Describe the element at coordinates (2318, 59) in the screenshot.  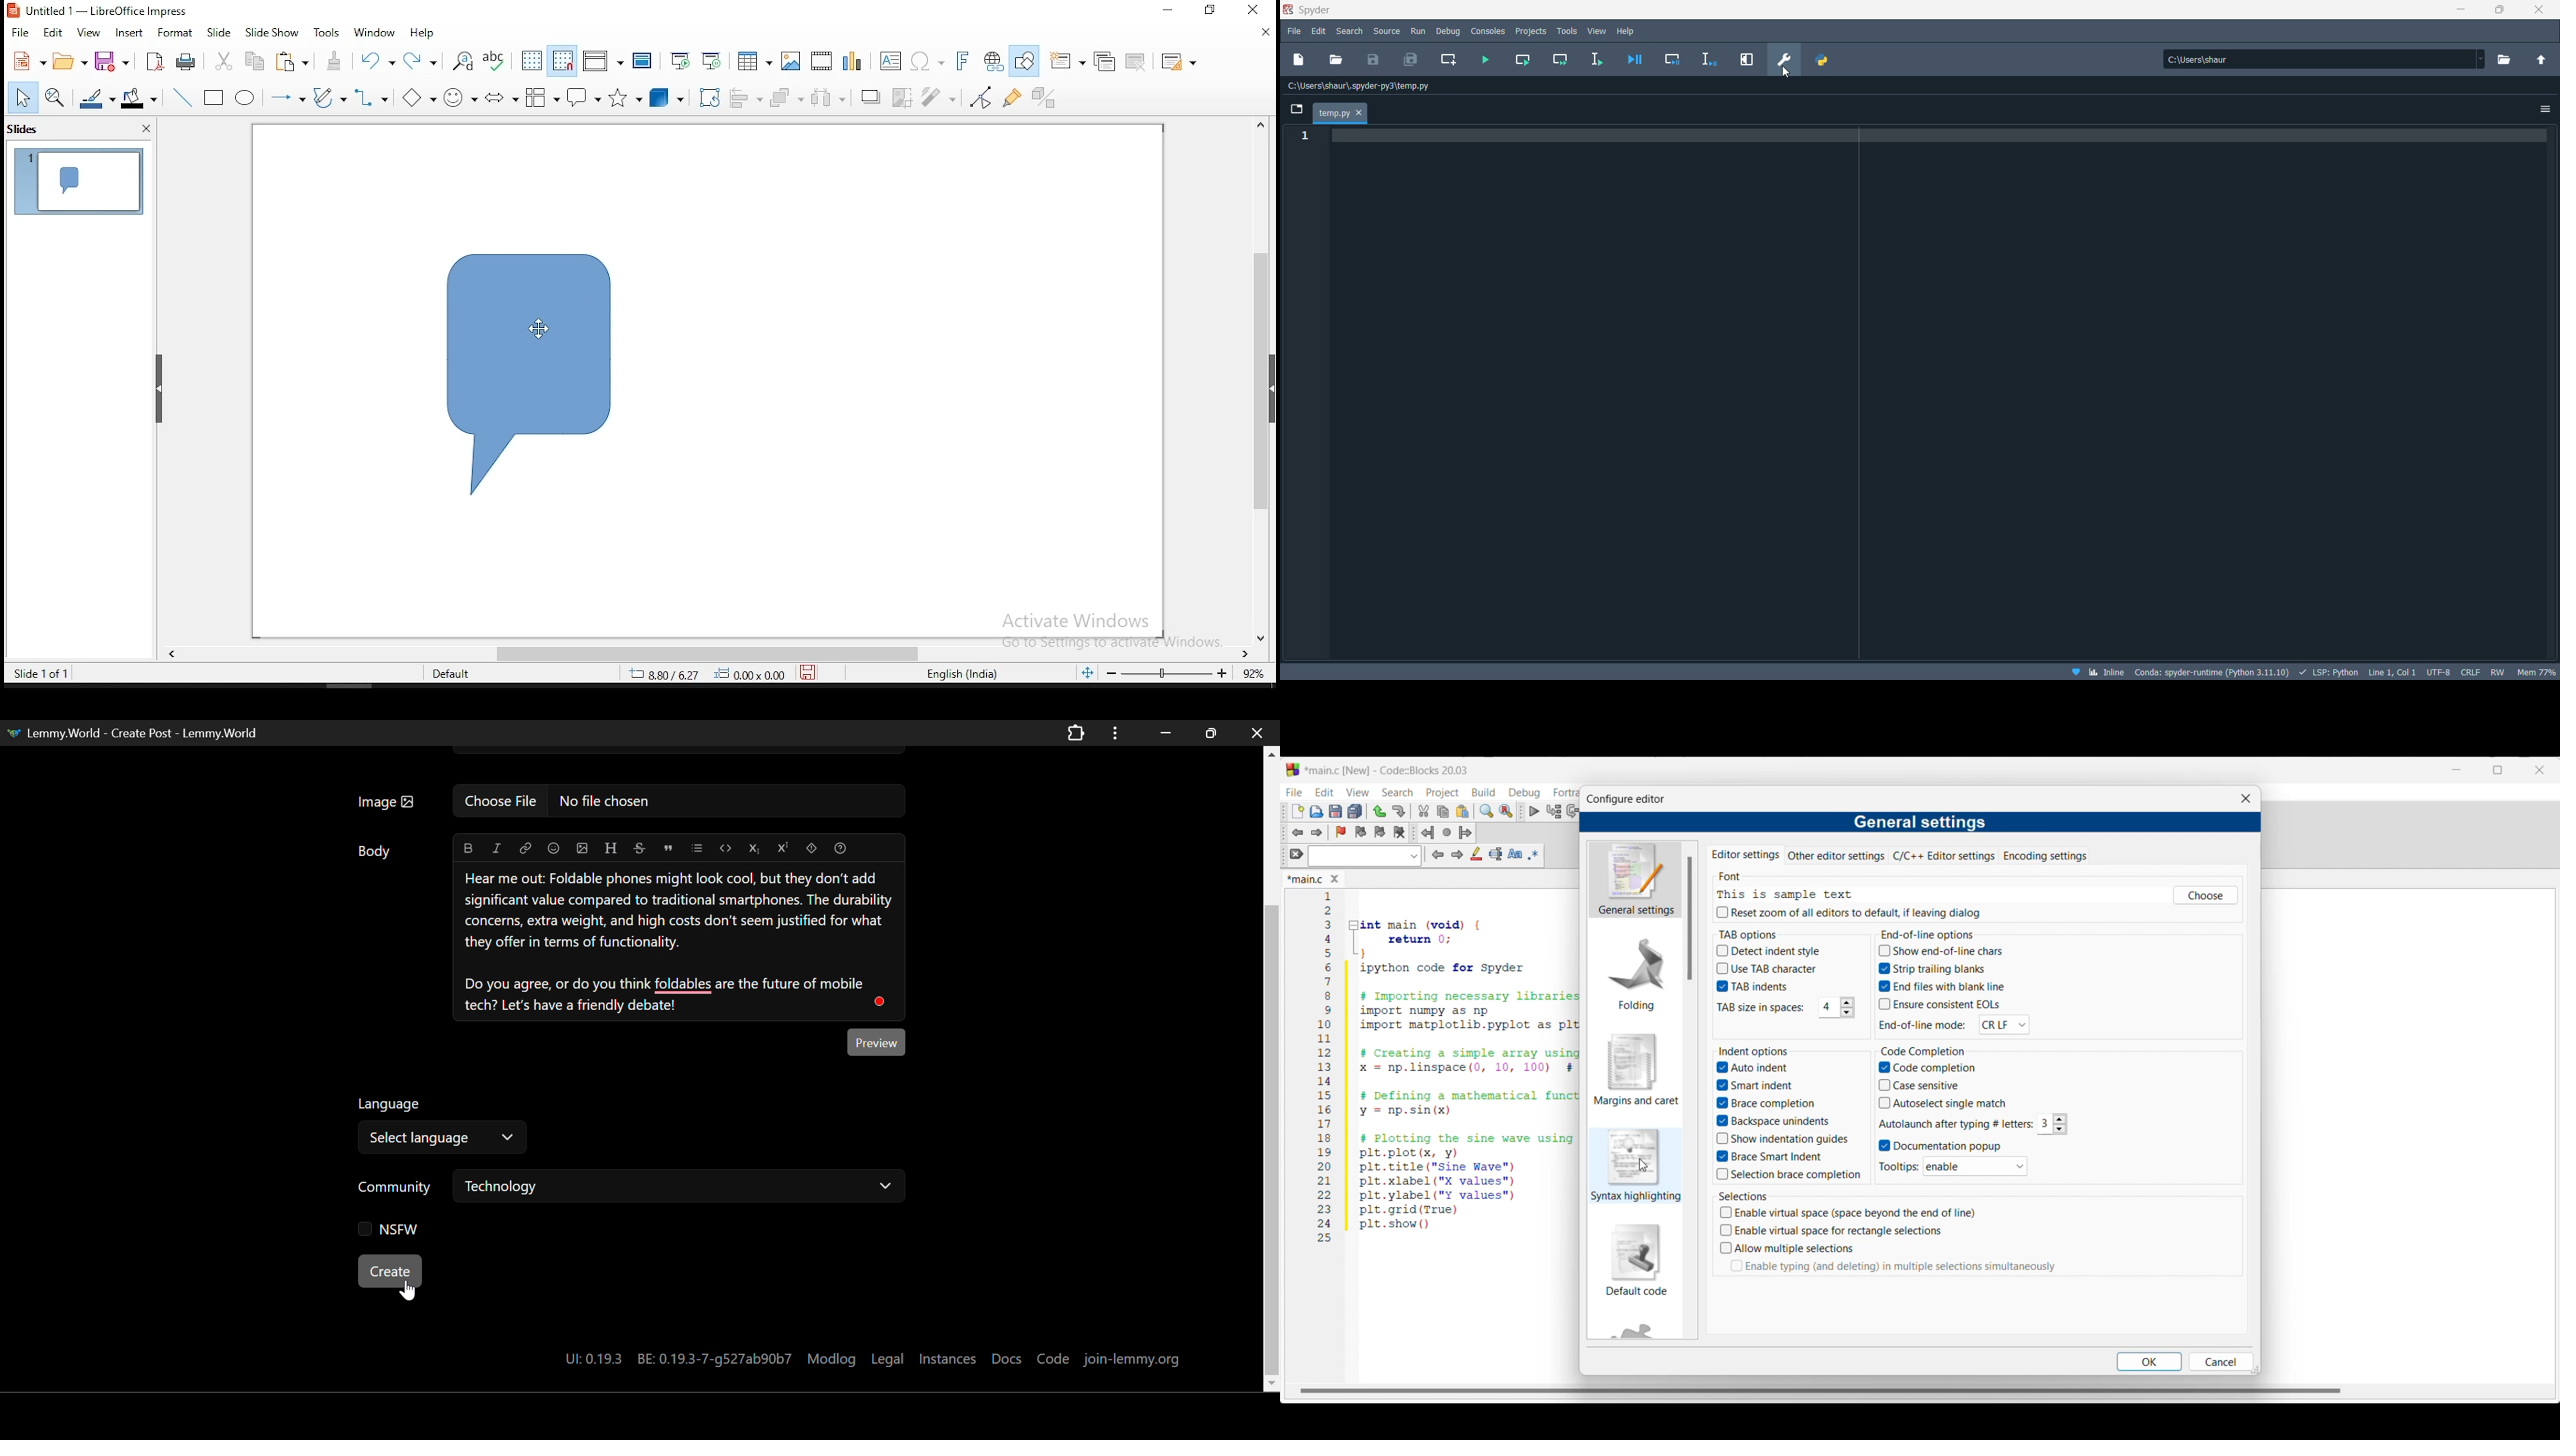
I see `path` at that location.